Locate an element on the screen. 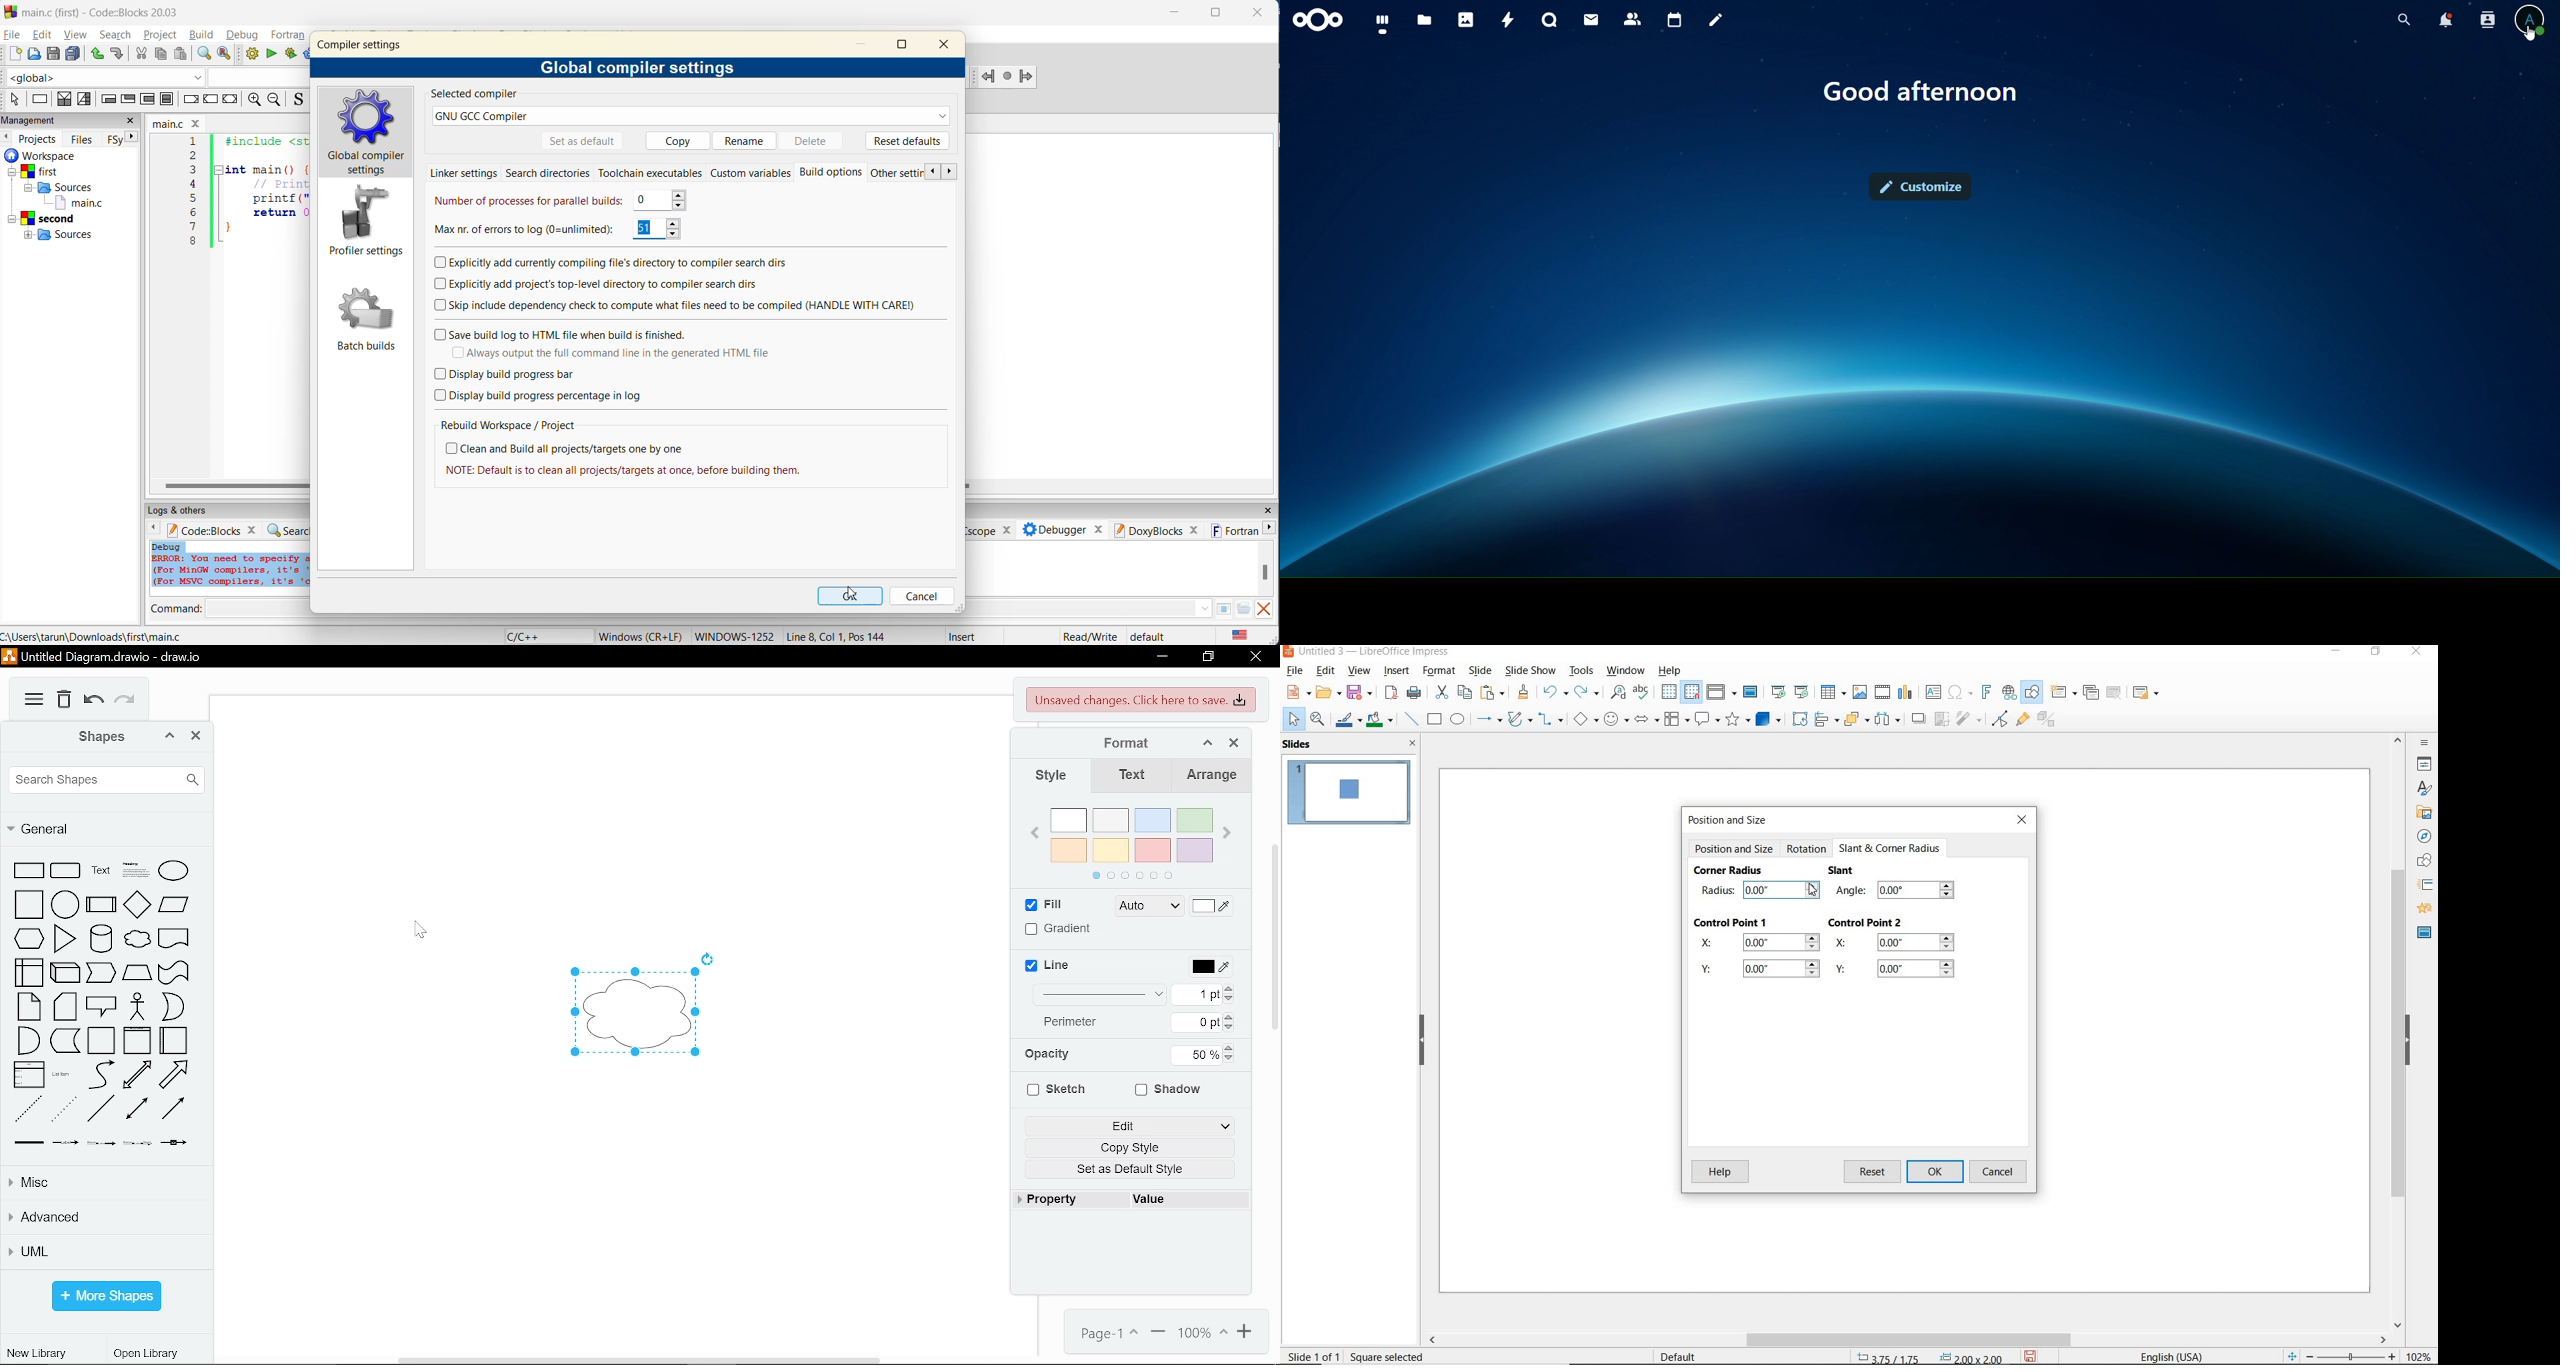  horizontal container is located at coordinates (175, 1042).